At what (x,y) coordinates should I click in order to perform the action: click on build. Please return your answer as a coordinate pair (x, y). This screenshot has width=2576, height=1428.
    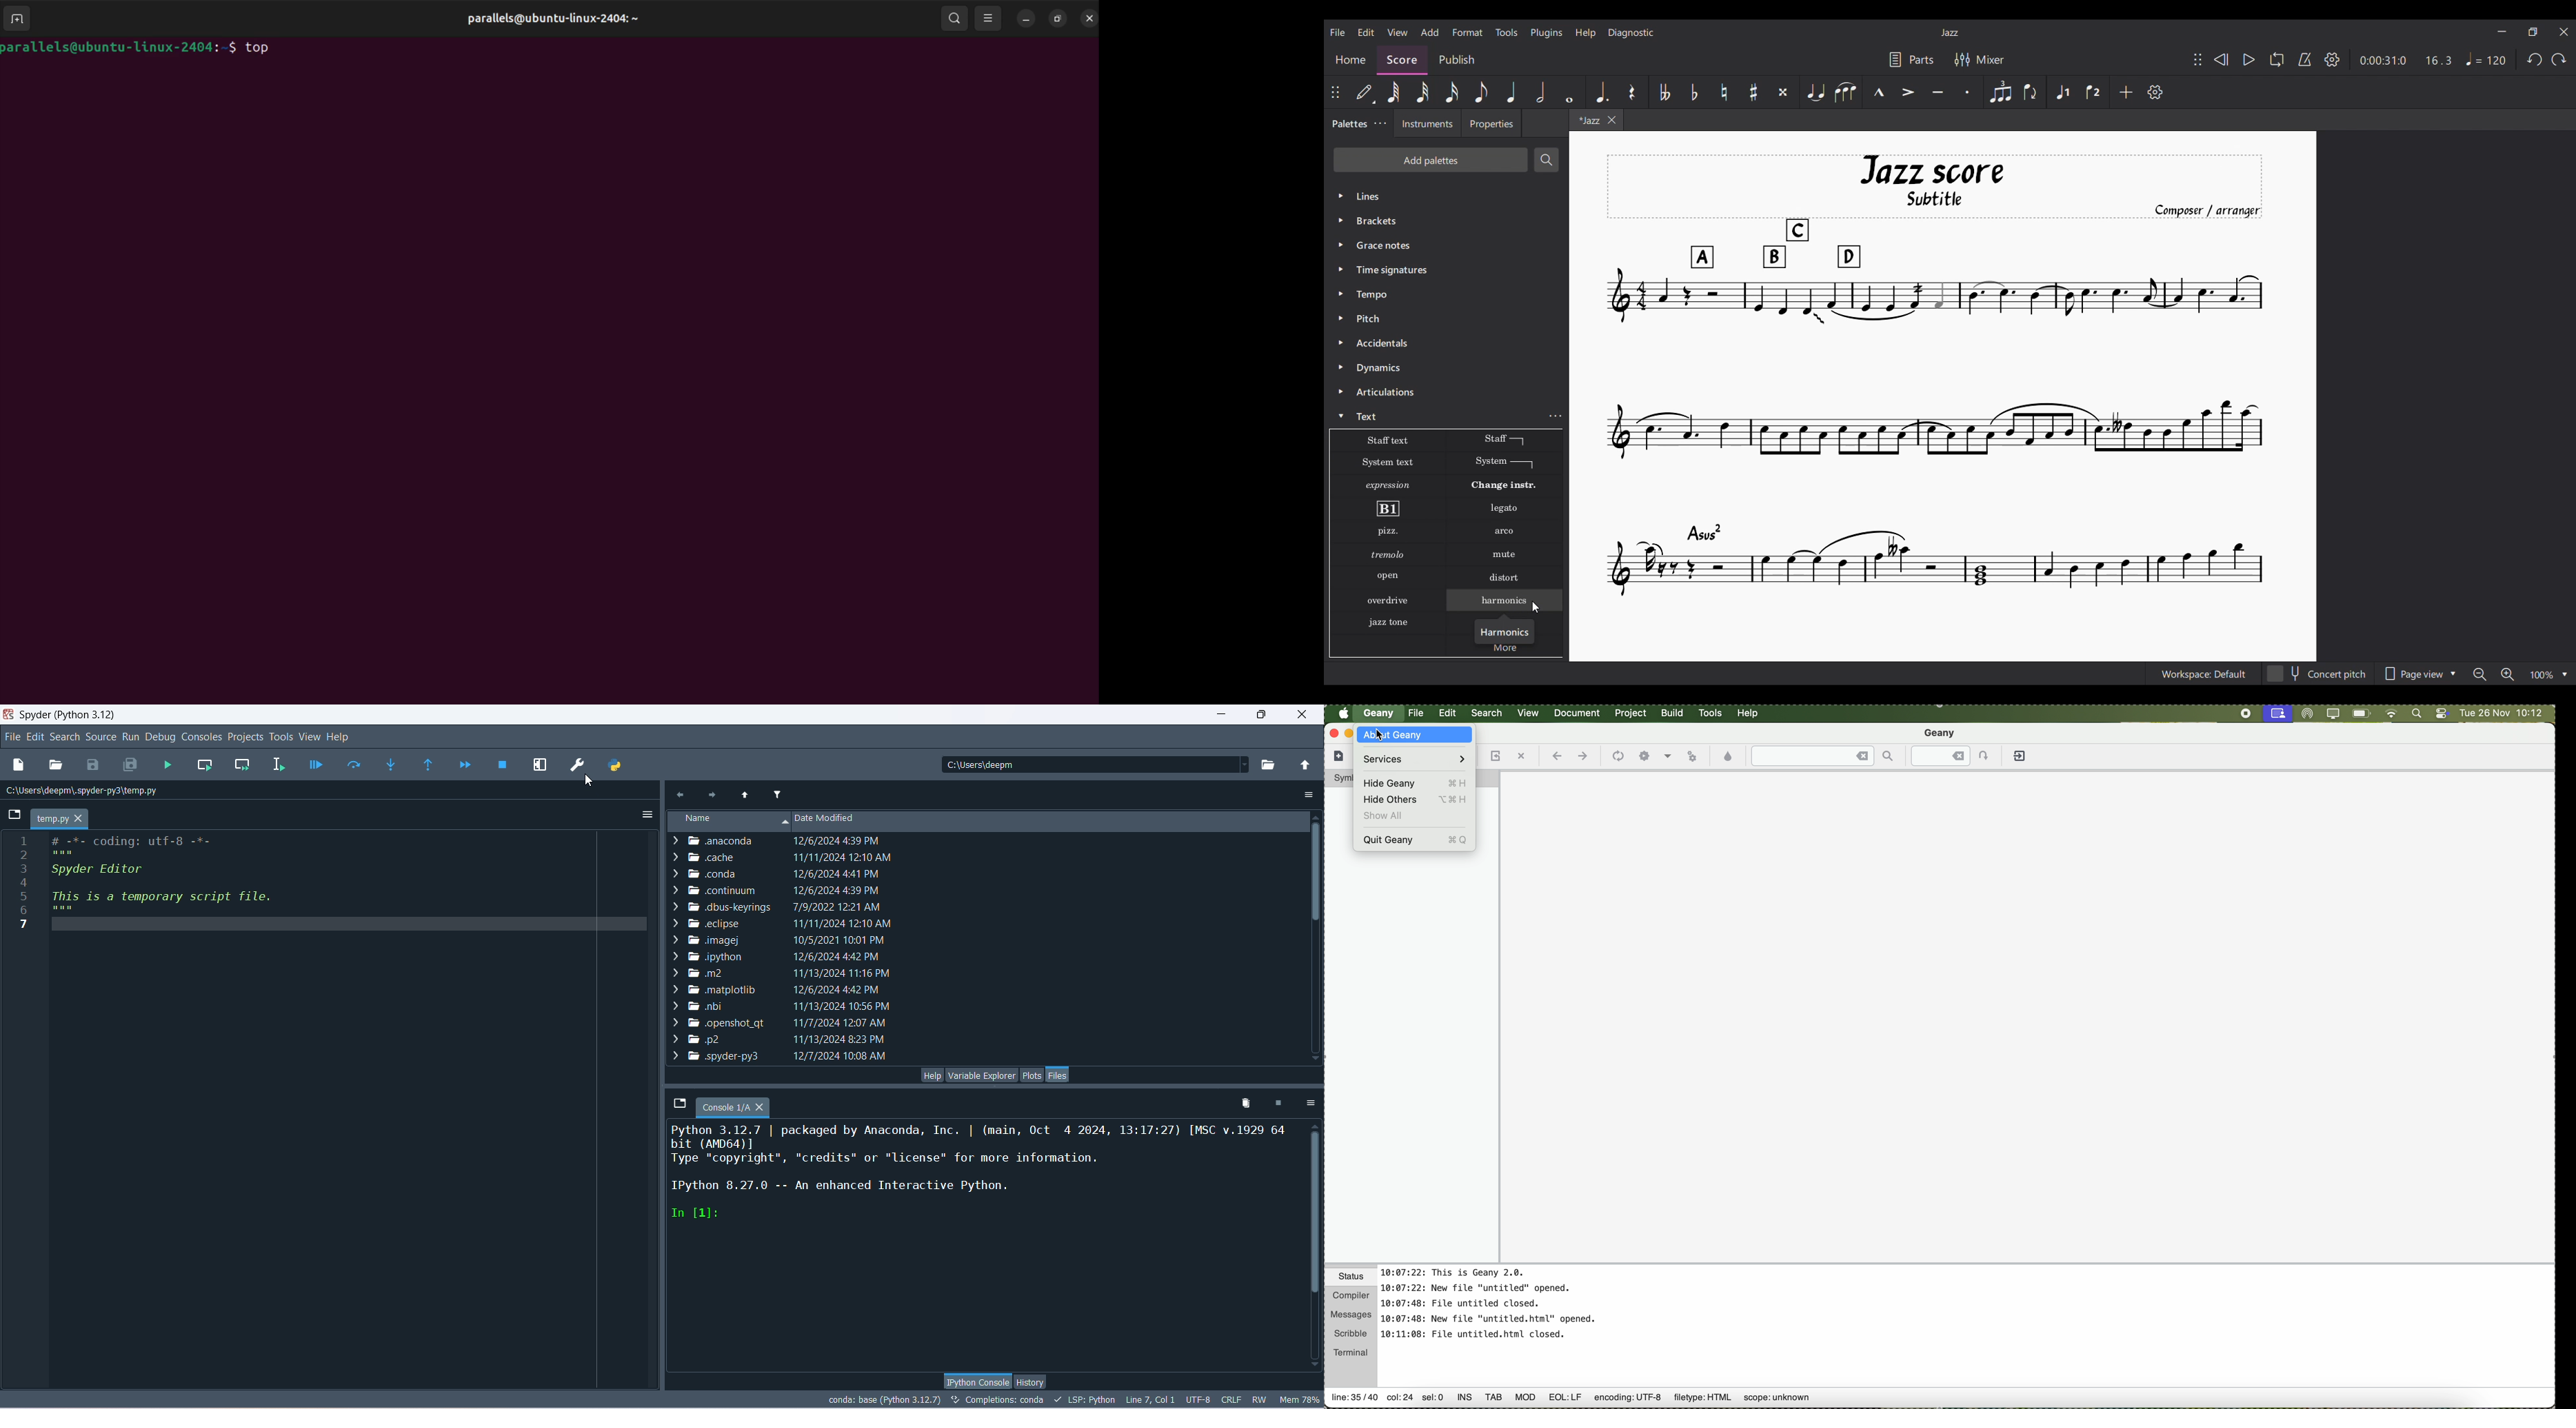
    Looking at the image, I should click on (1675, 714).